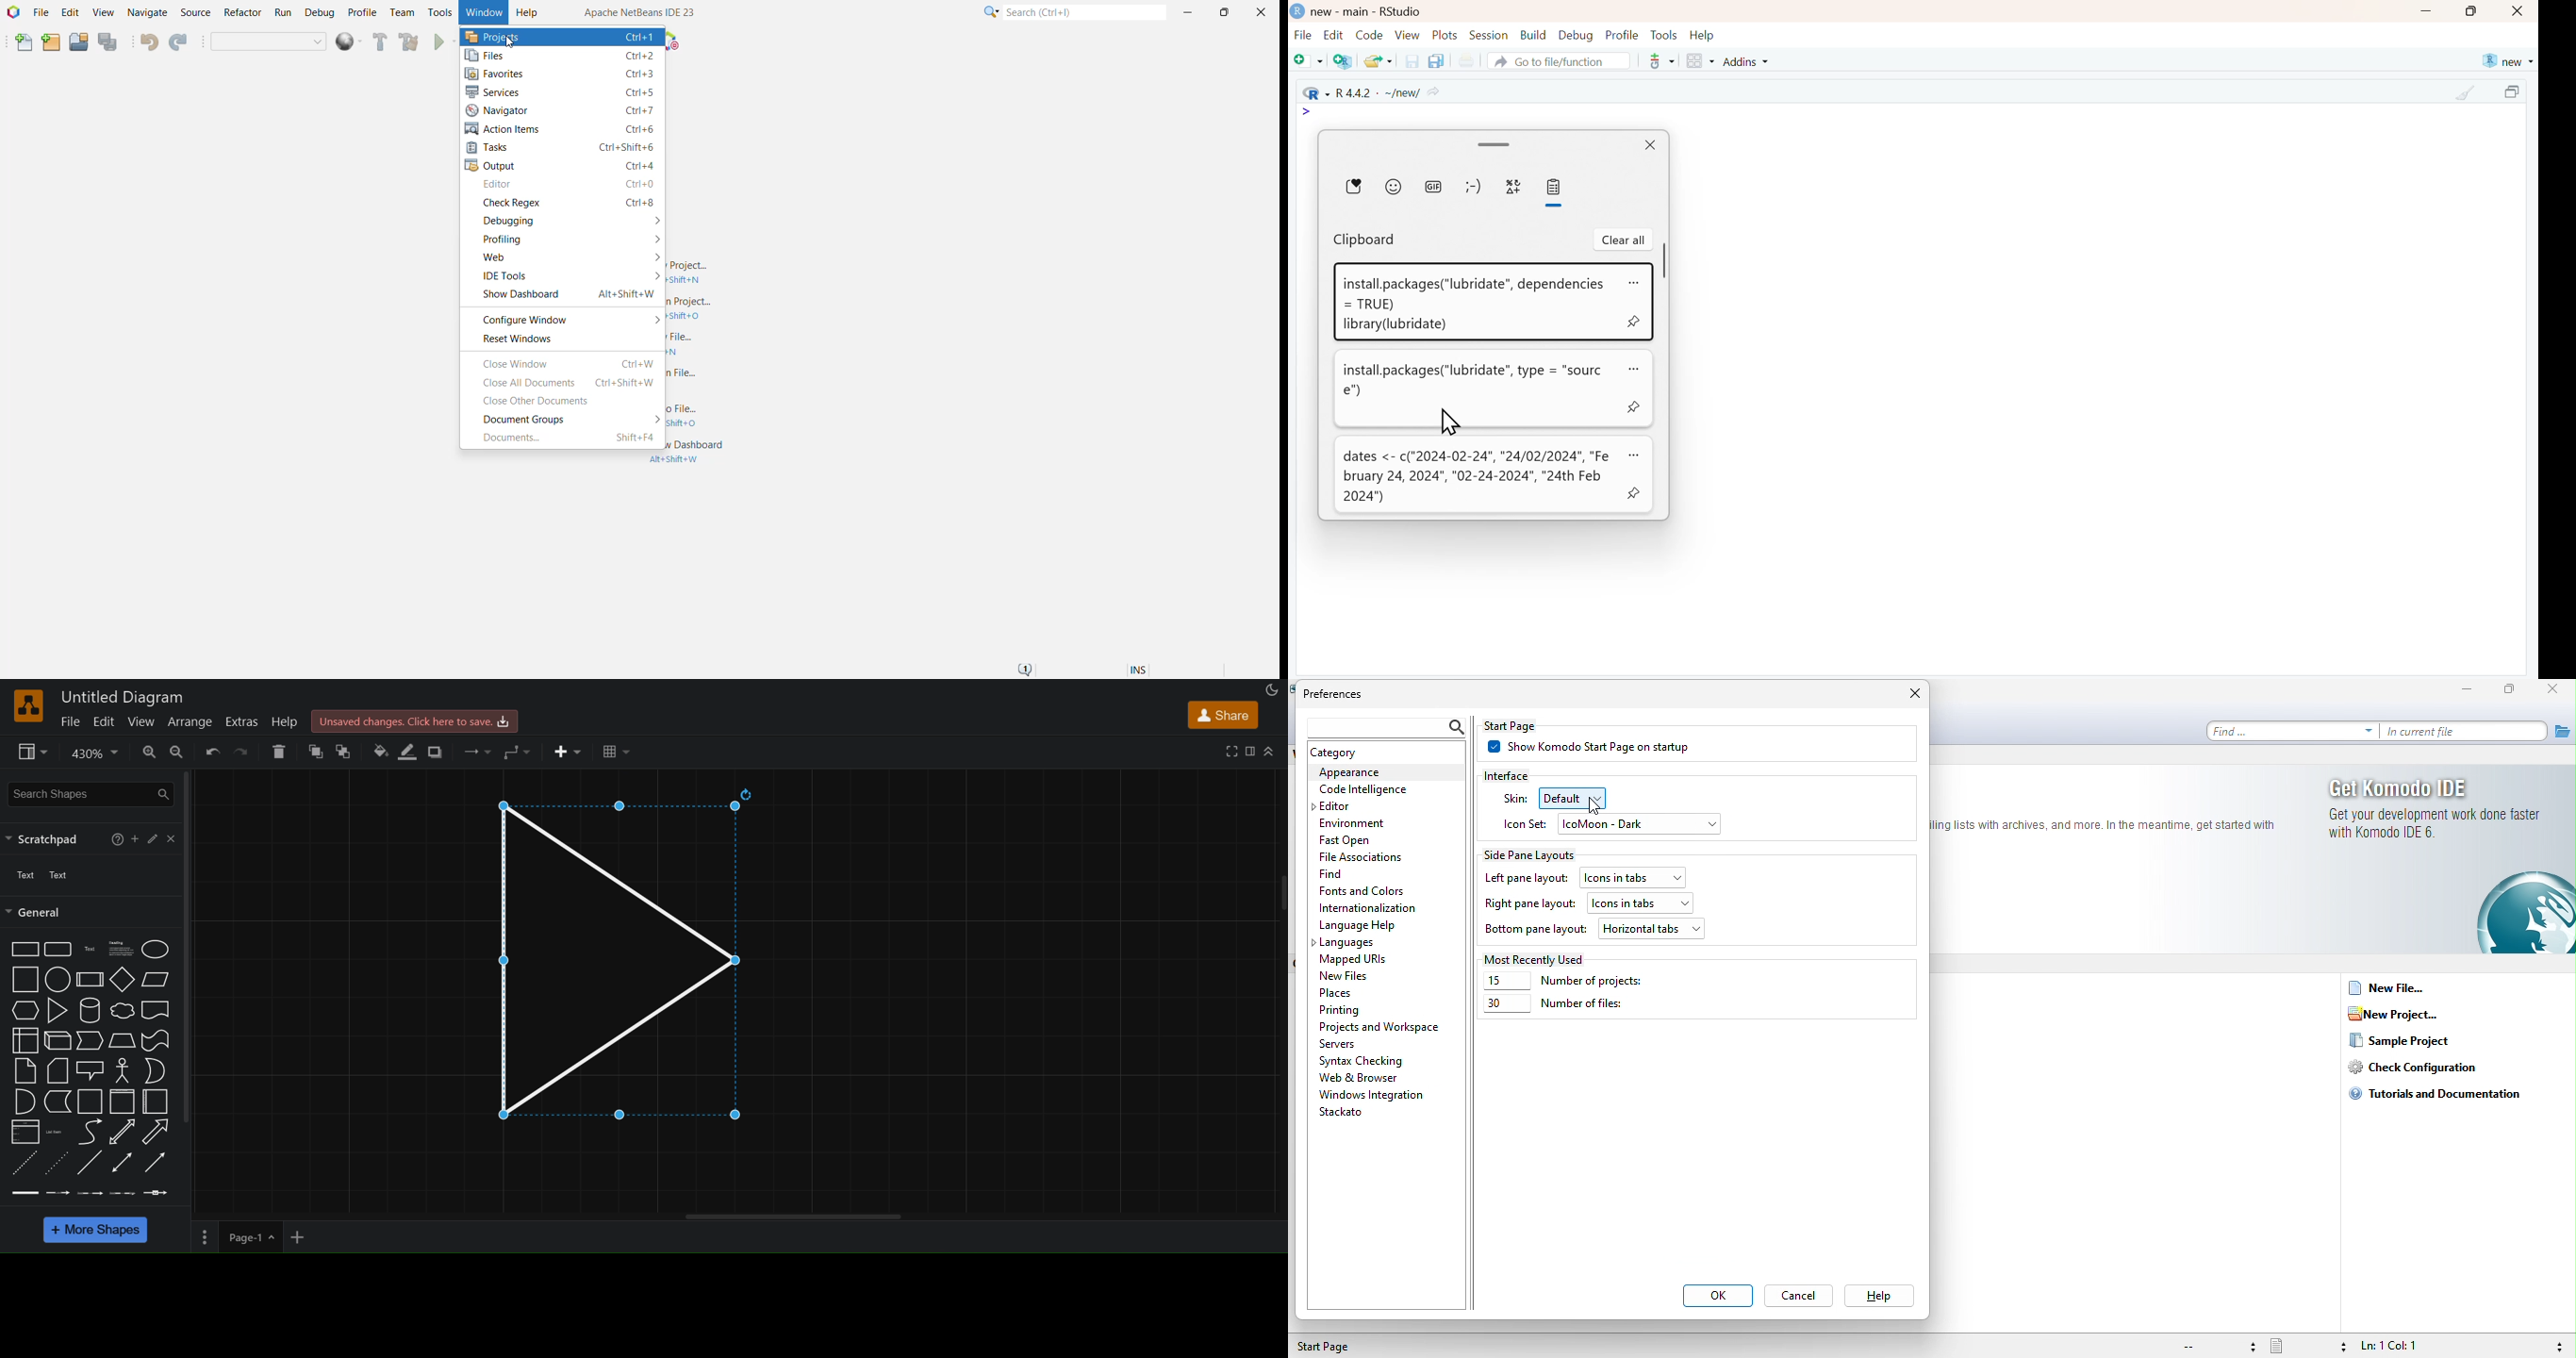 The image size is (2576, 1372). What do you see at coordinates (416, 720) in the screenshot?
I see `Unsaved changes. click here to save.` at bounding box center [416, 720].